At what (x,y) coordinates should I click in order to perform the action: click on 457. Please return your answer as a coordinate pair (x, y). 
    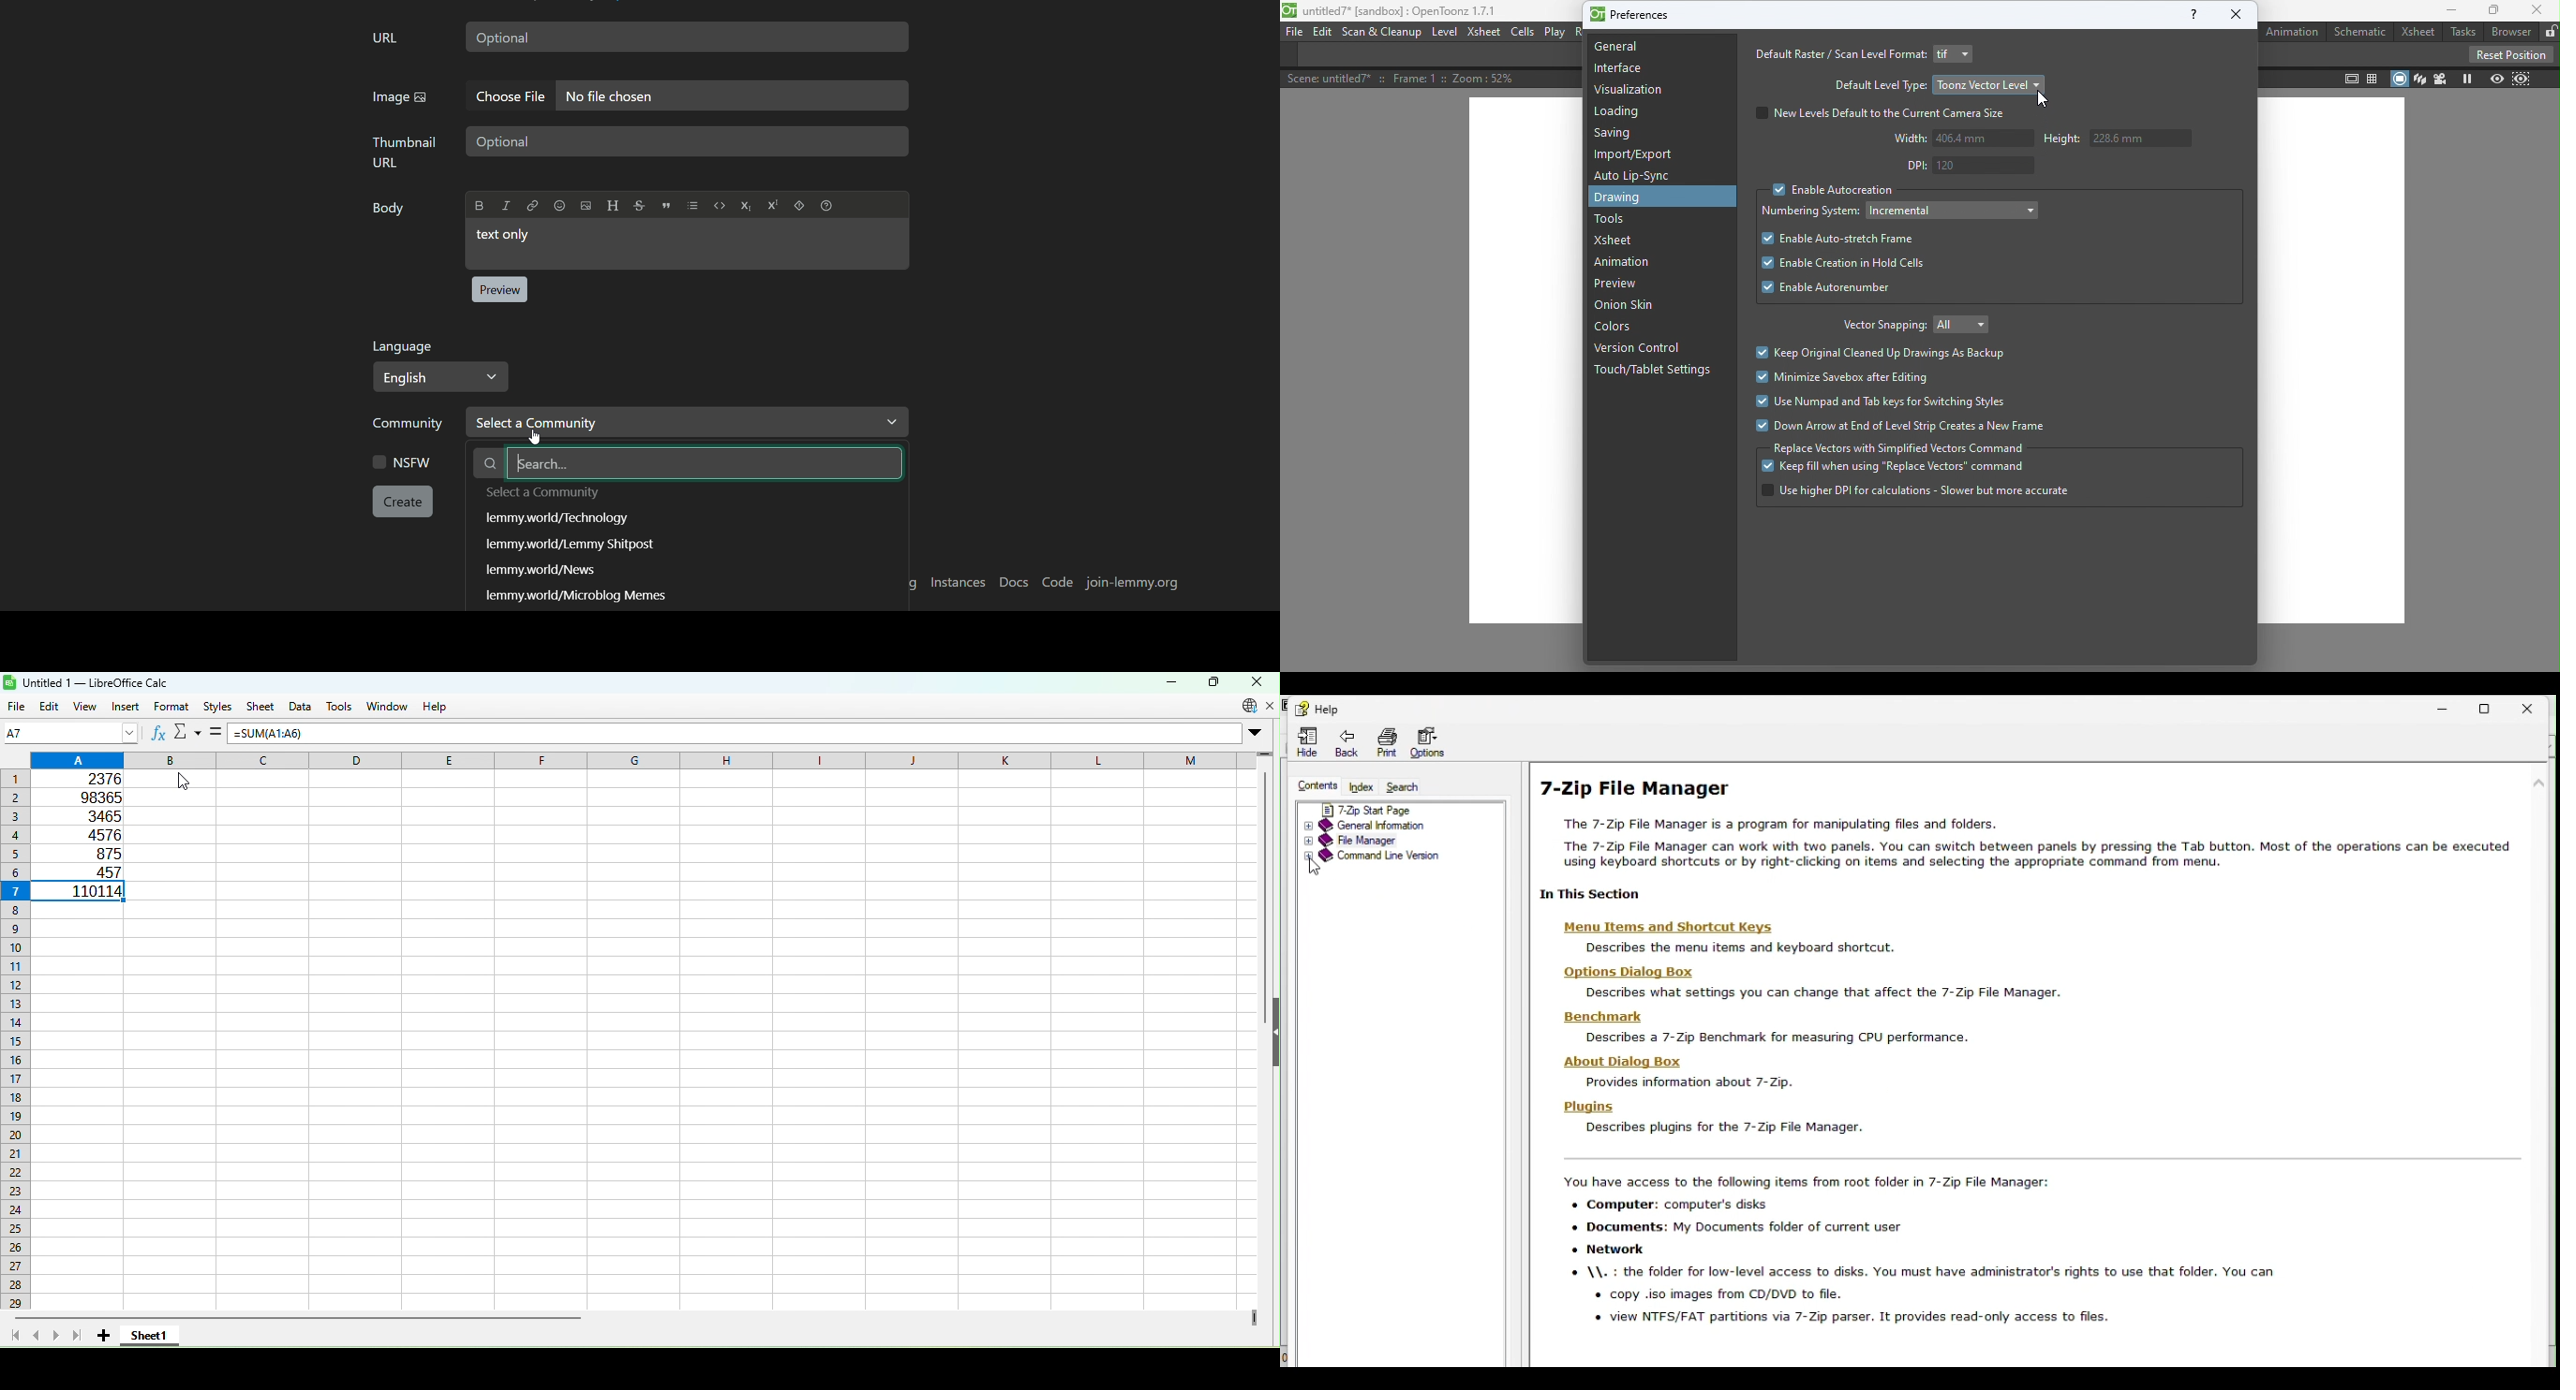
    Looking at the image, I should click on (86, 872).